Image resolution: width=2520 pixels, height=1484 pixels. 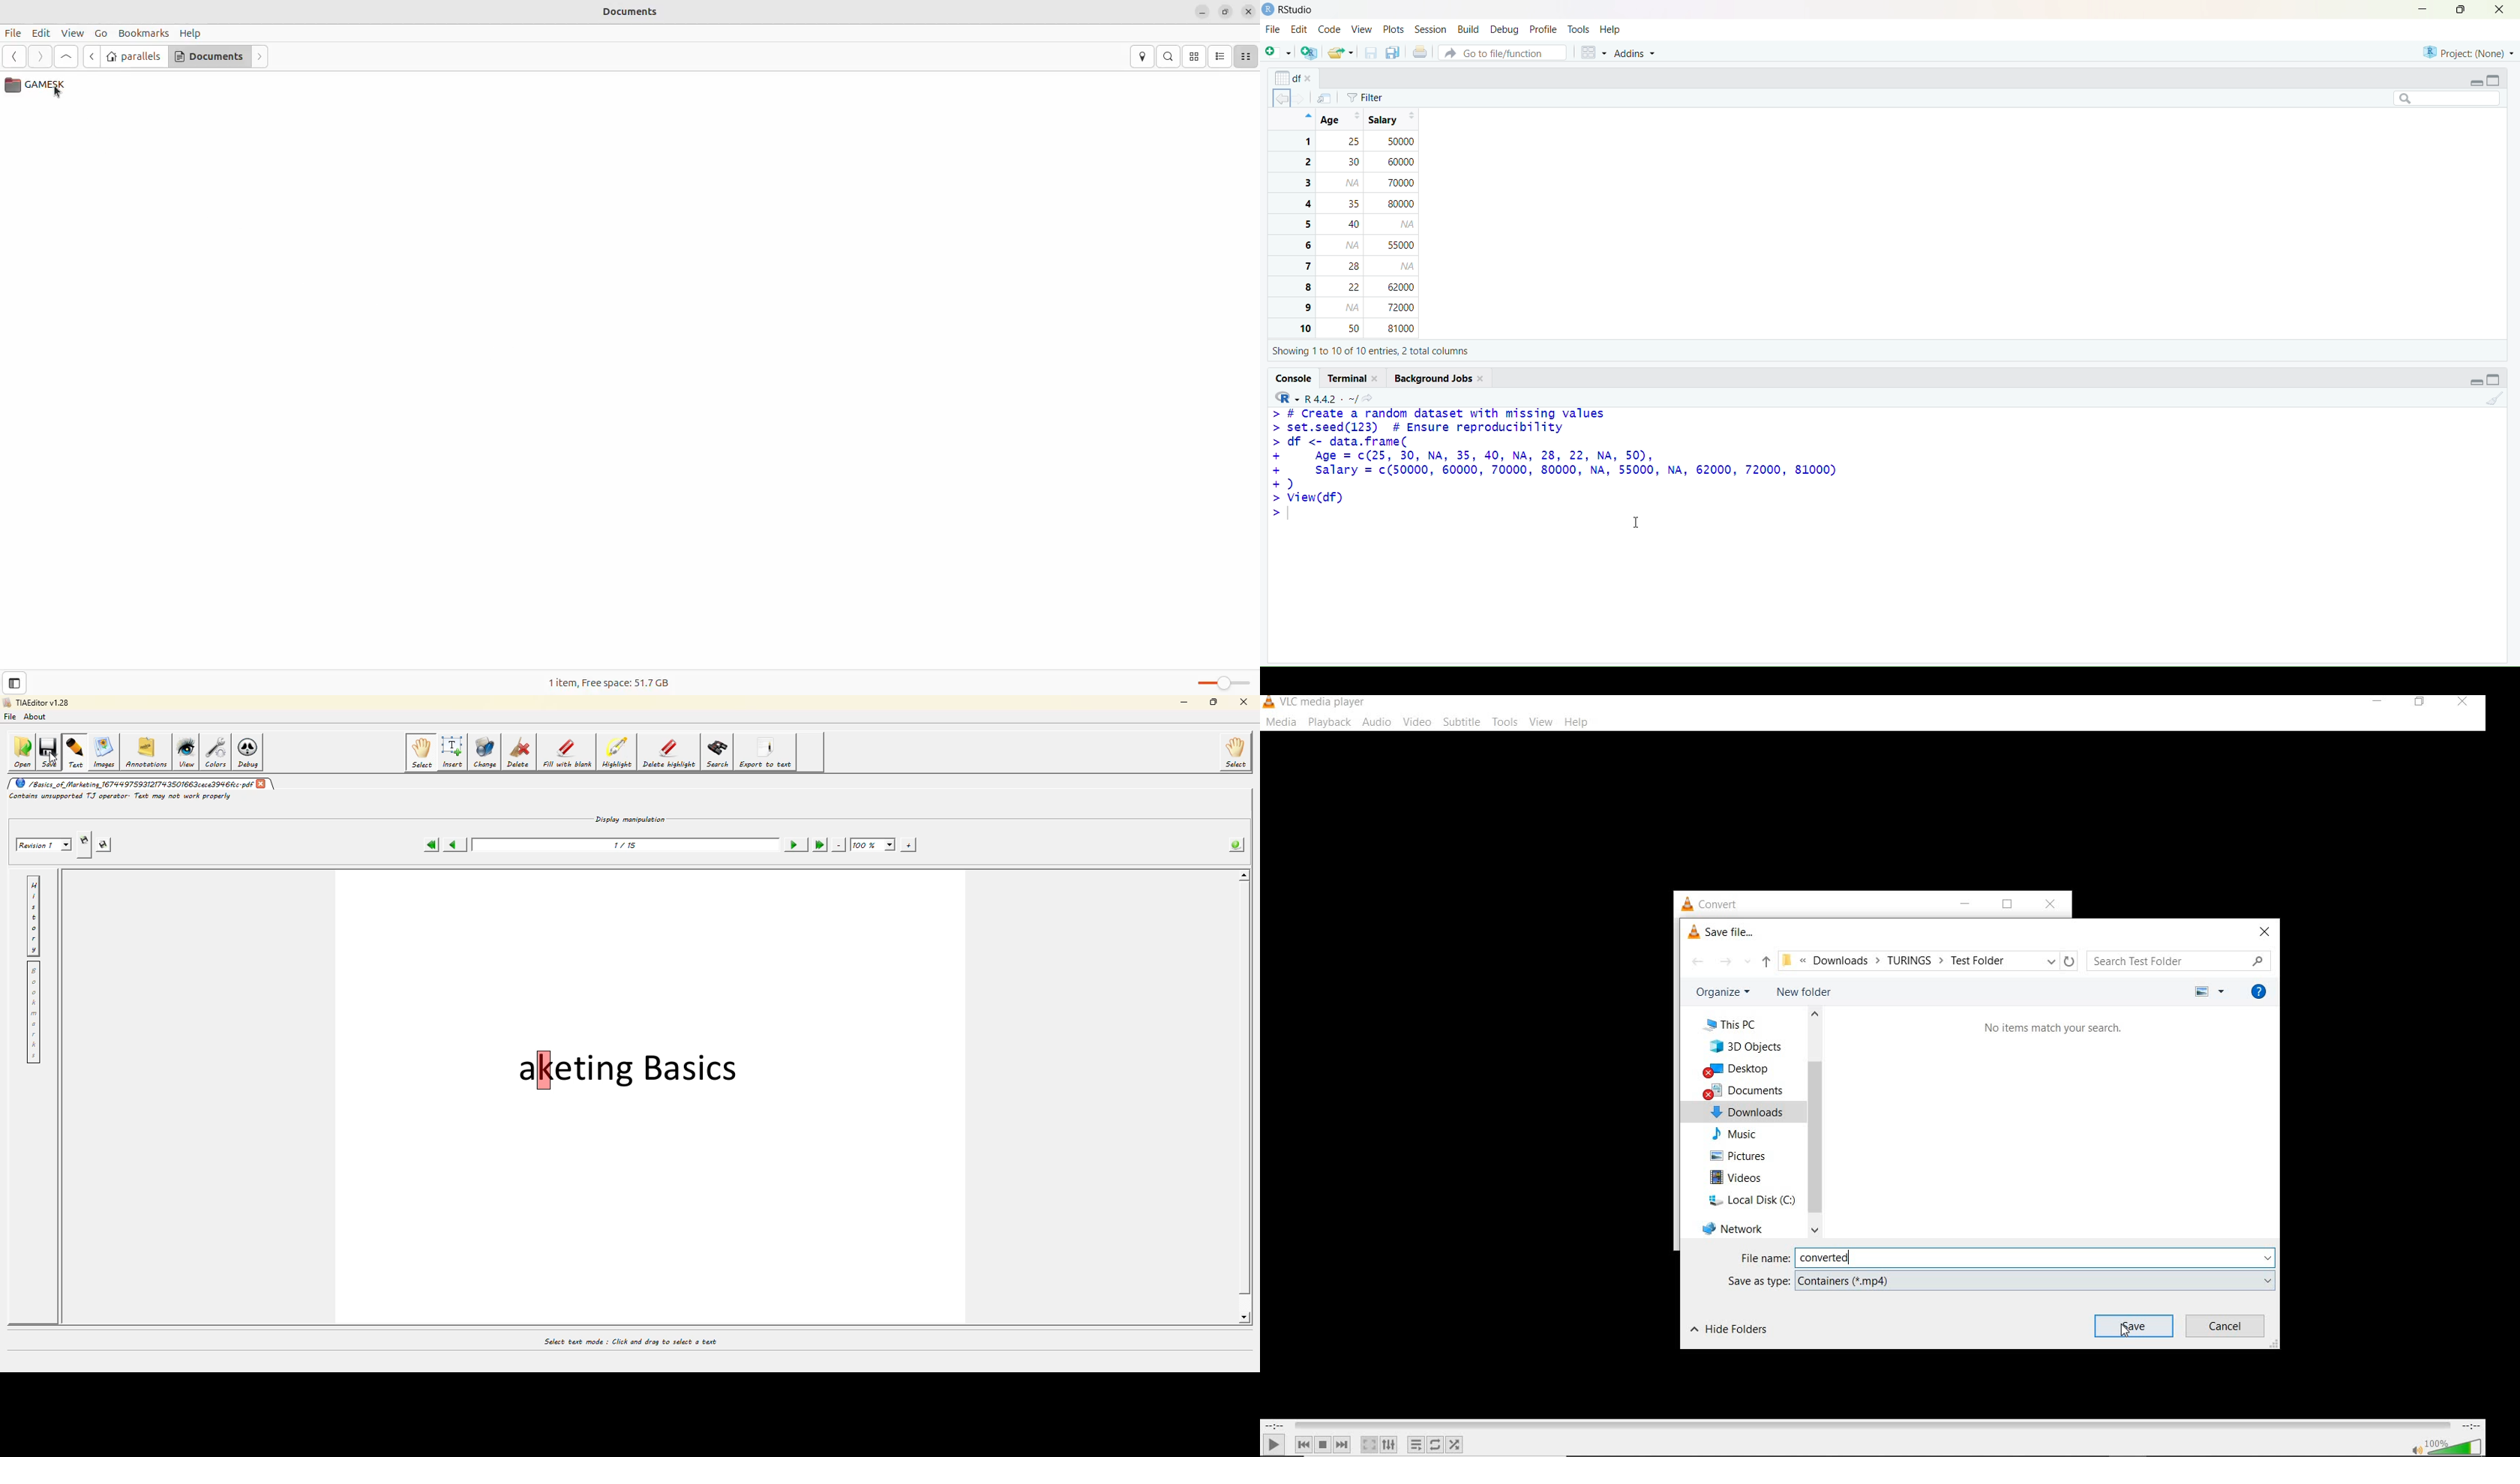 I want to click on bookmarks, so click(x=33, y=1013).